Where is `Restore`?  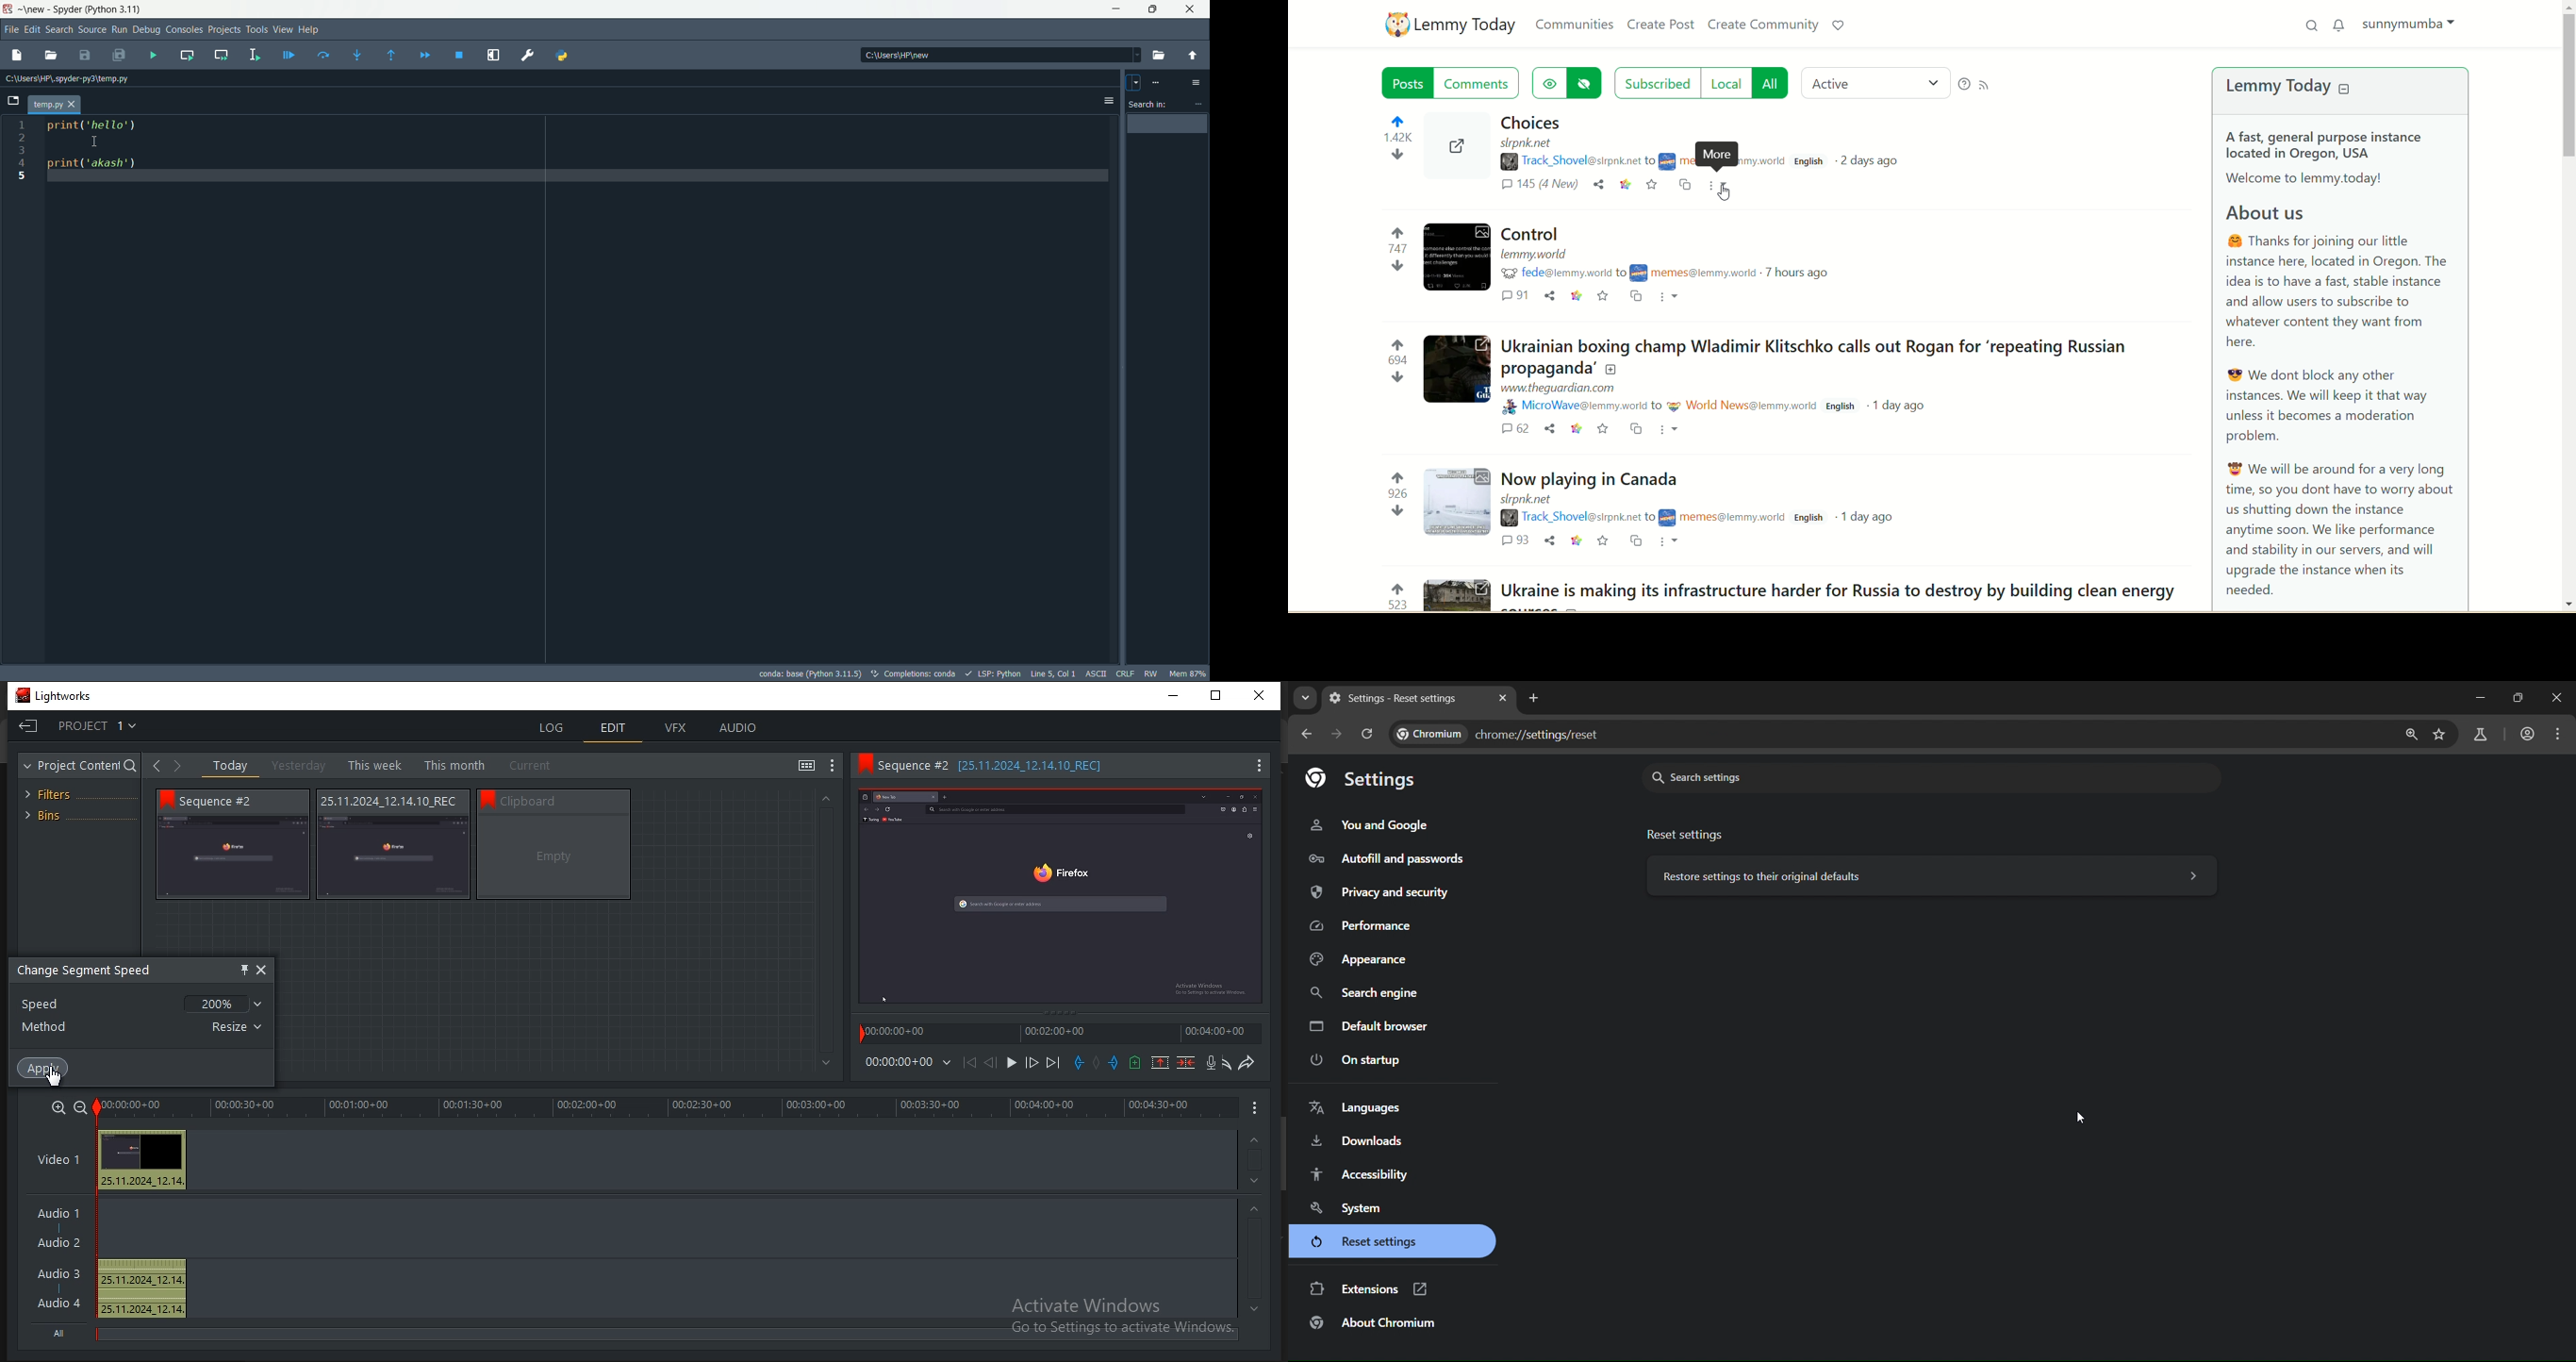
Restore is located at coordinates (1221, 693).